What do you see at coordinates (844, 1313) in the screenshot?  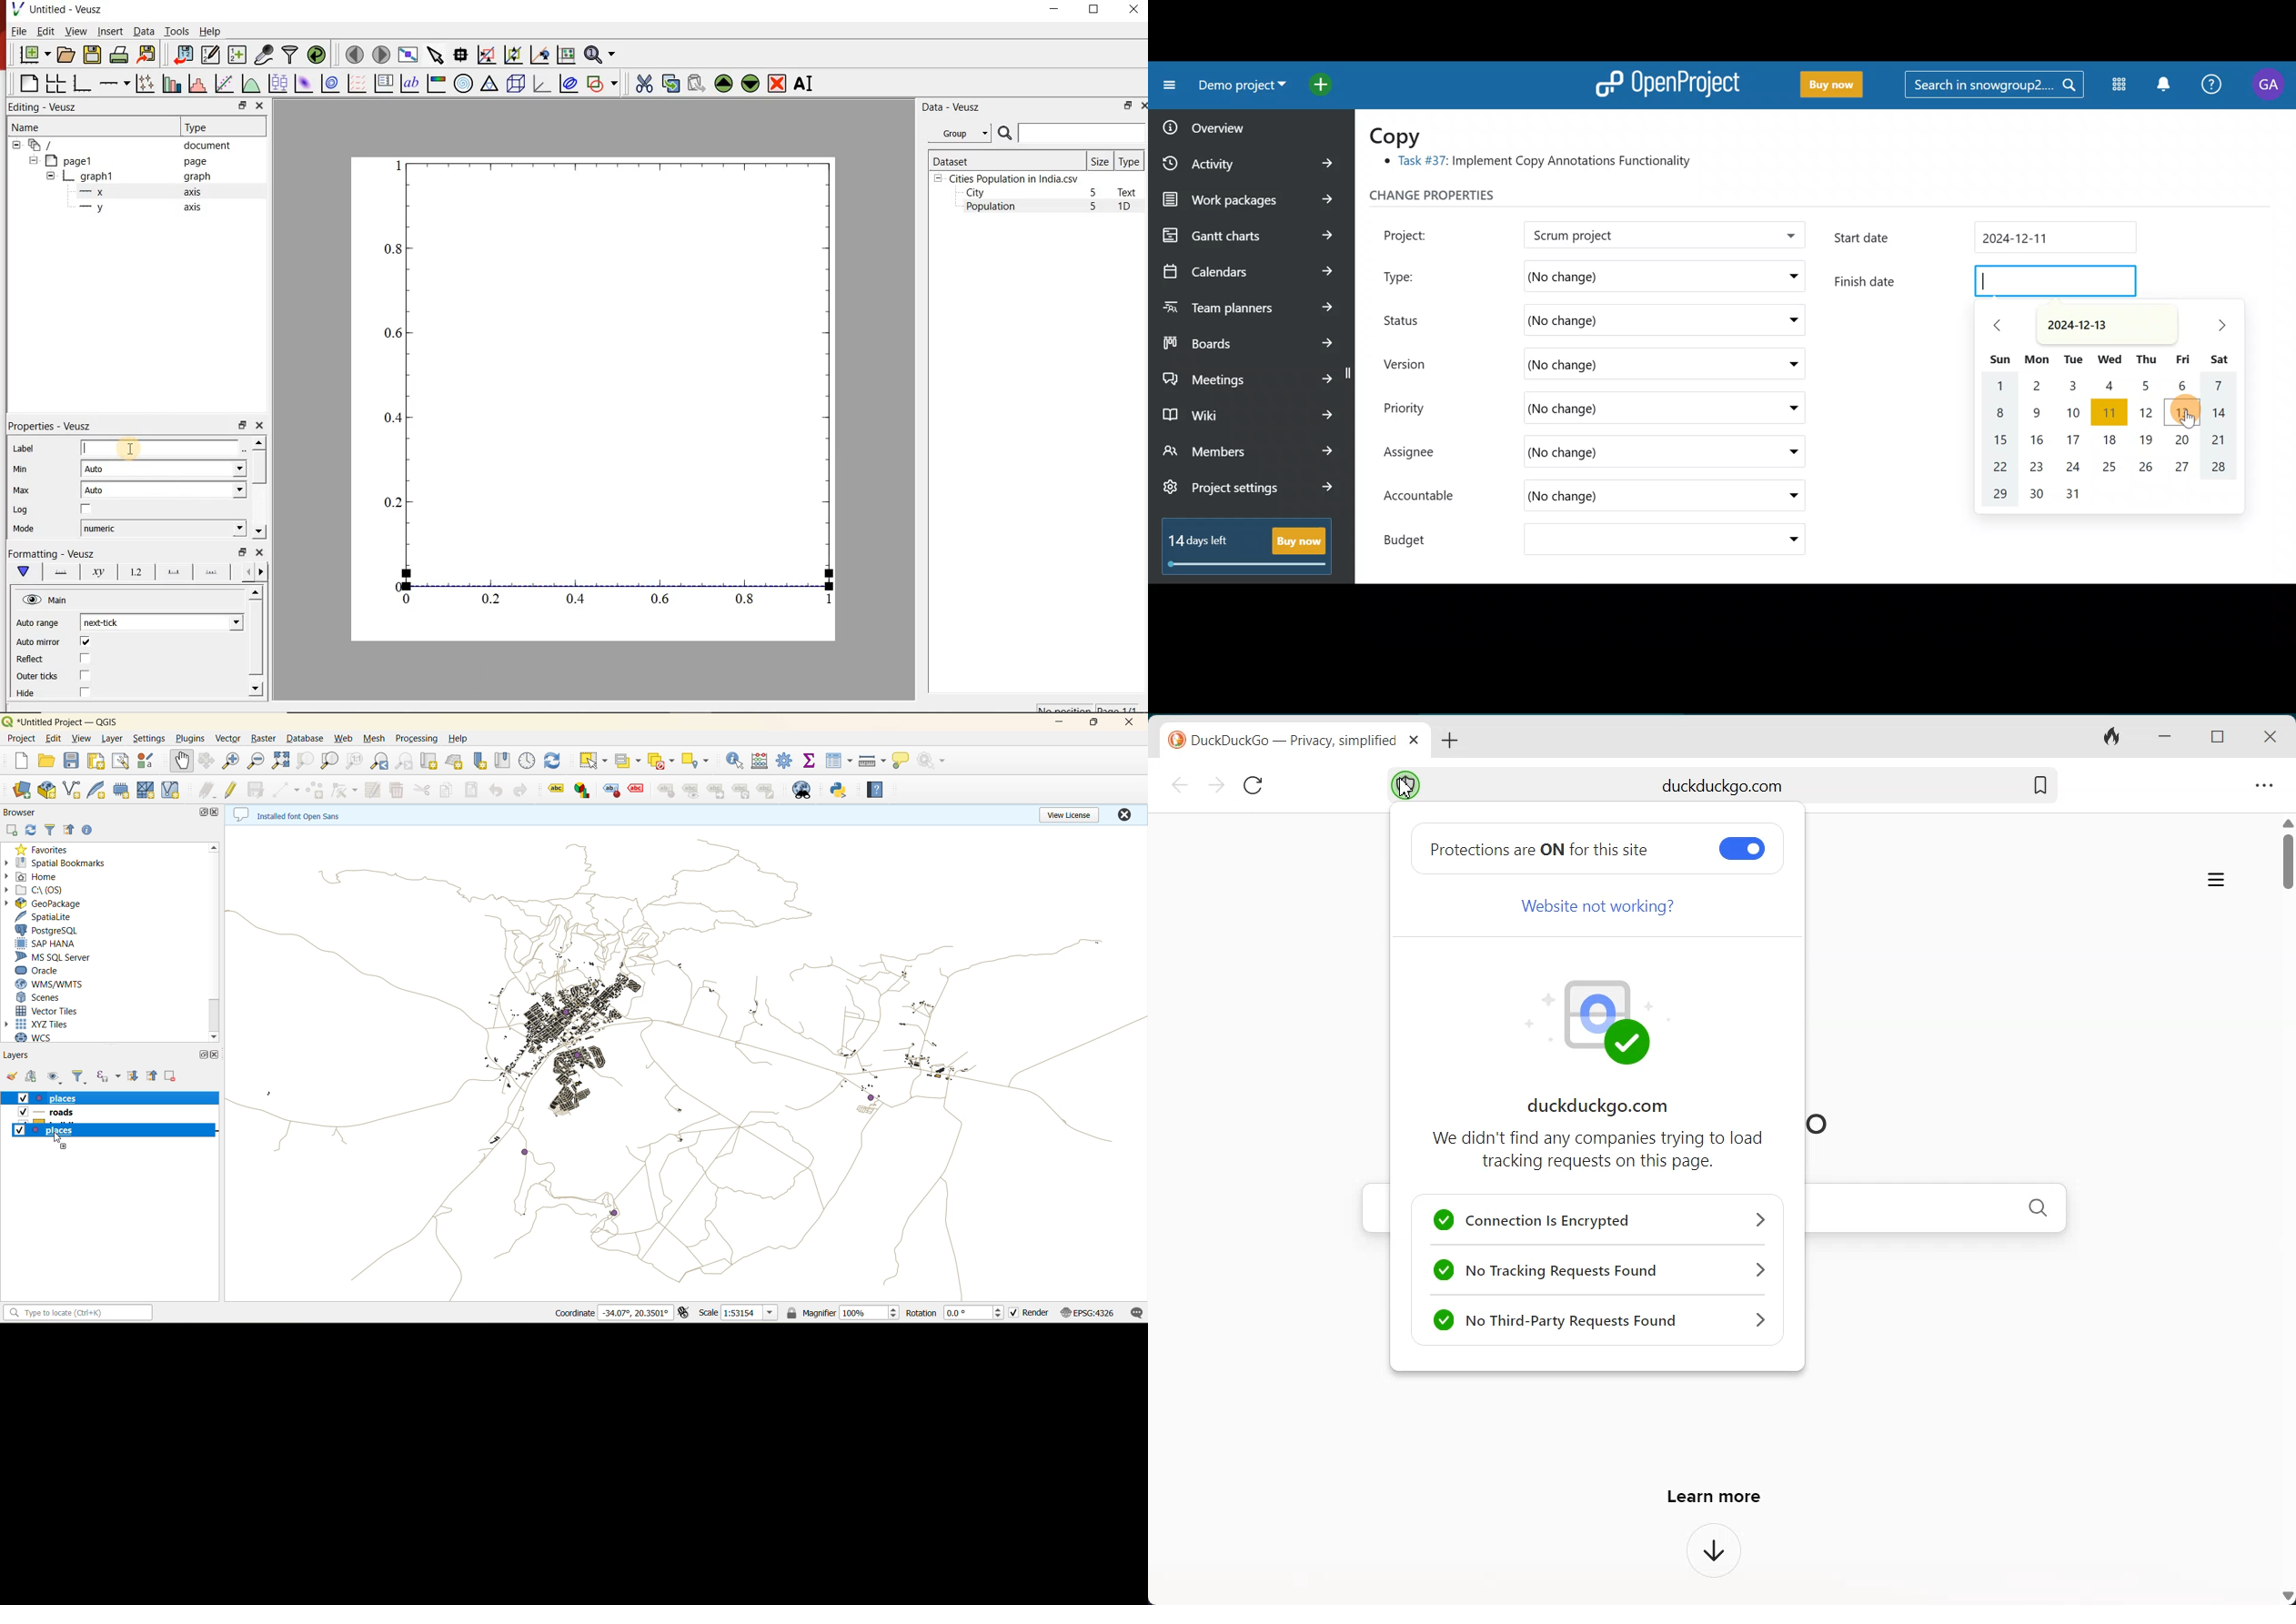 I see `magnifier` at bounding box center [844, 1313].